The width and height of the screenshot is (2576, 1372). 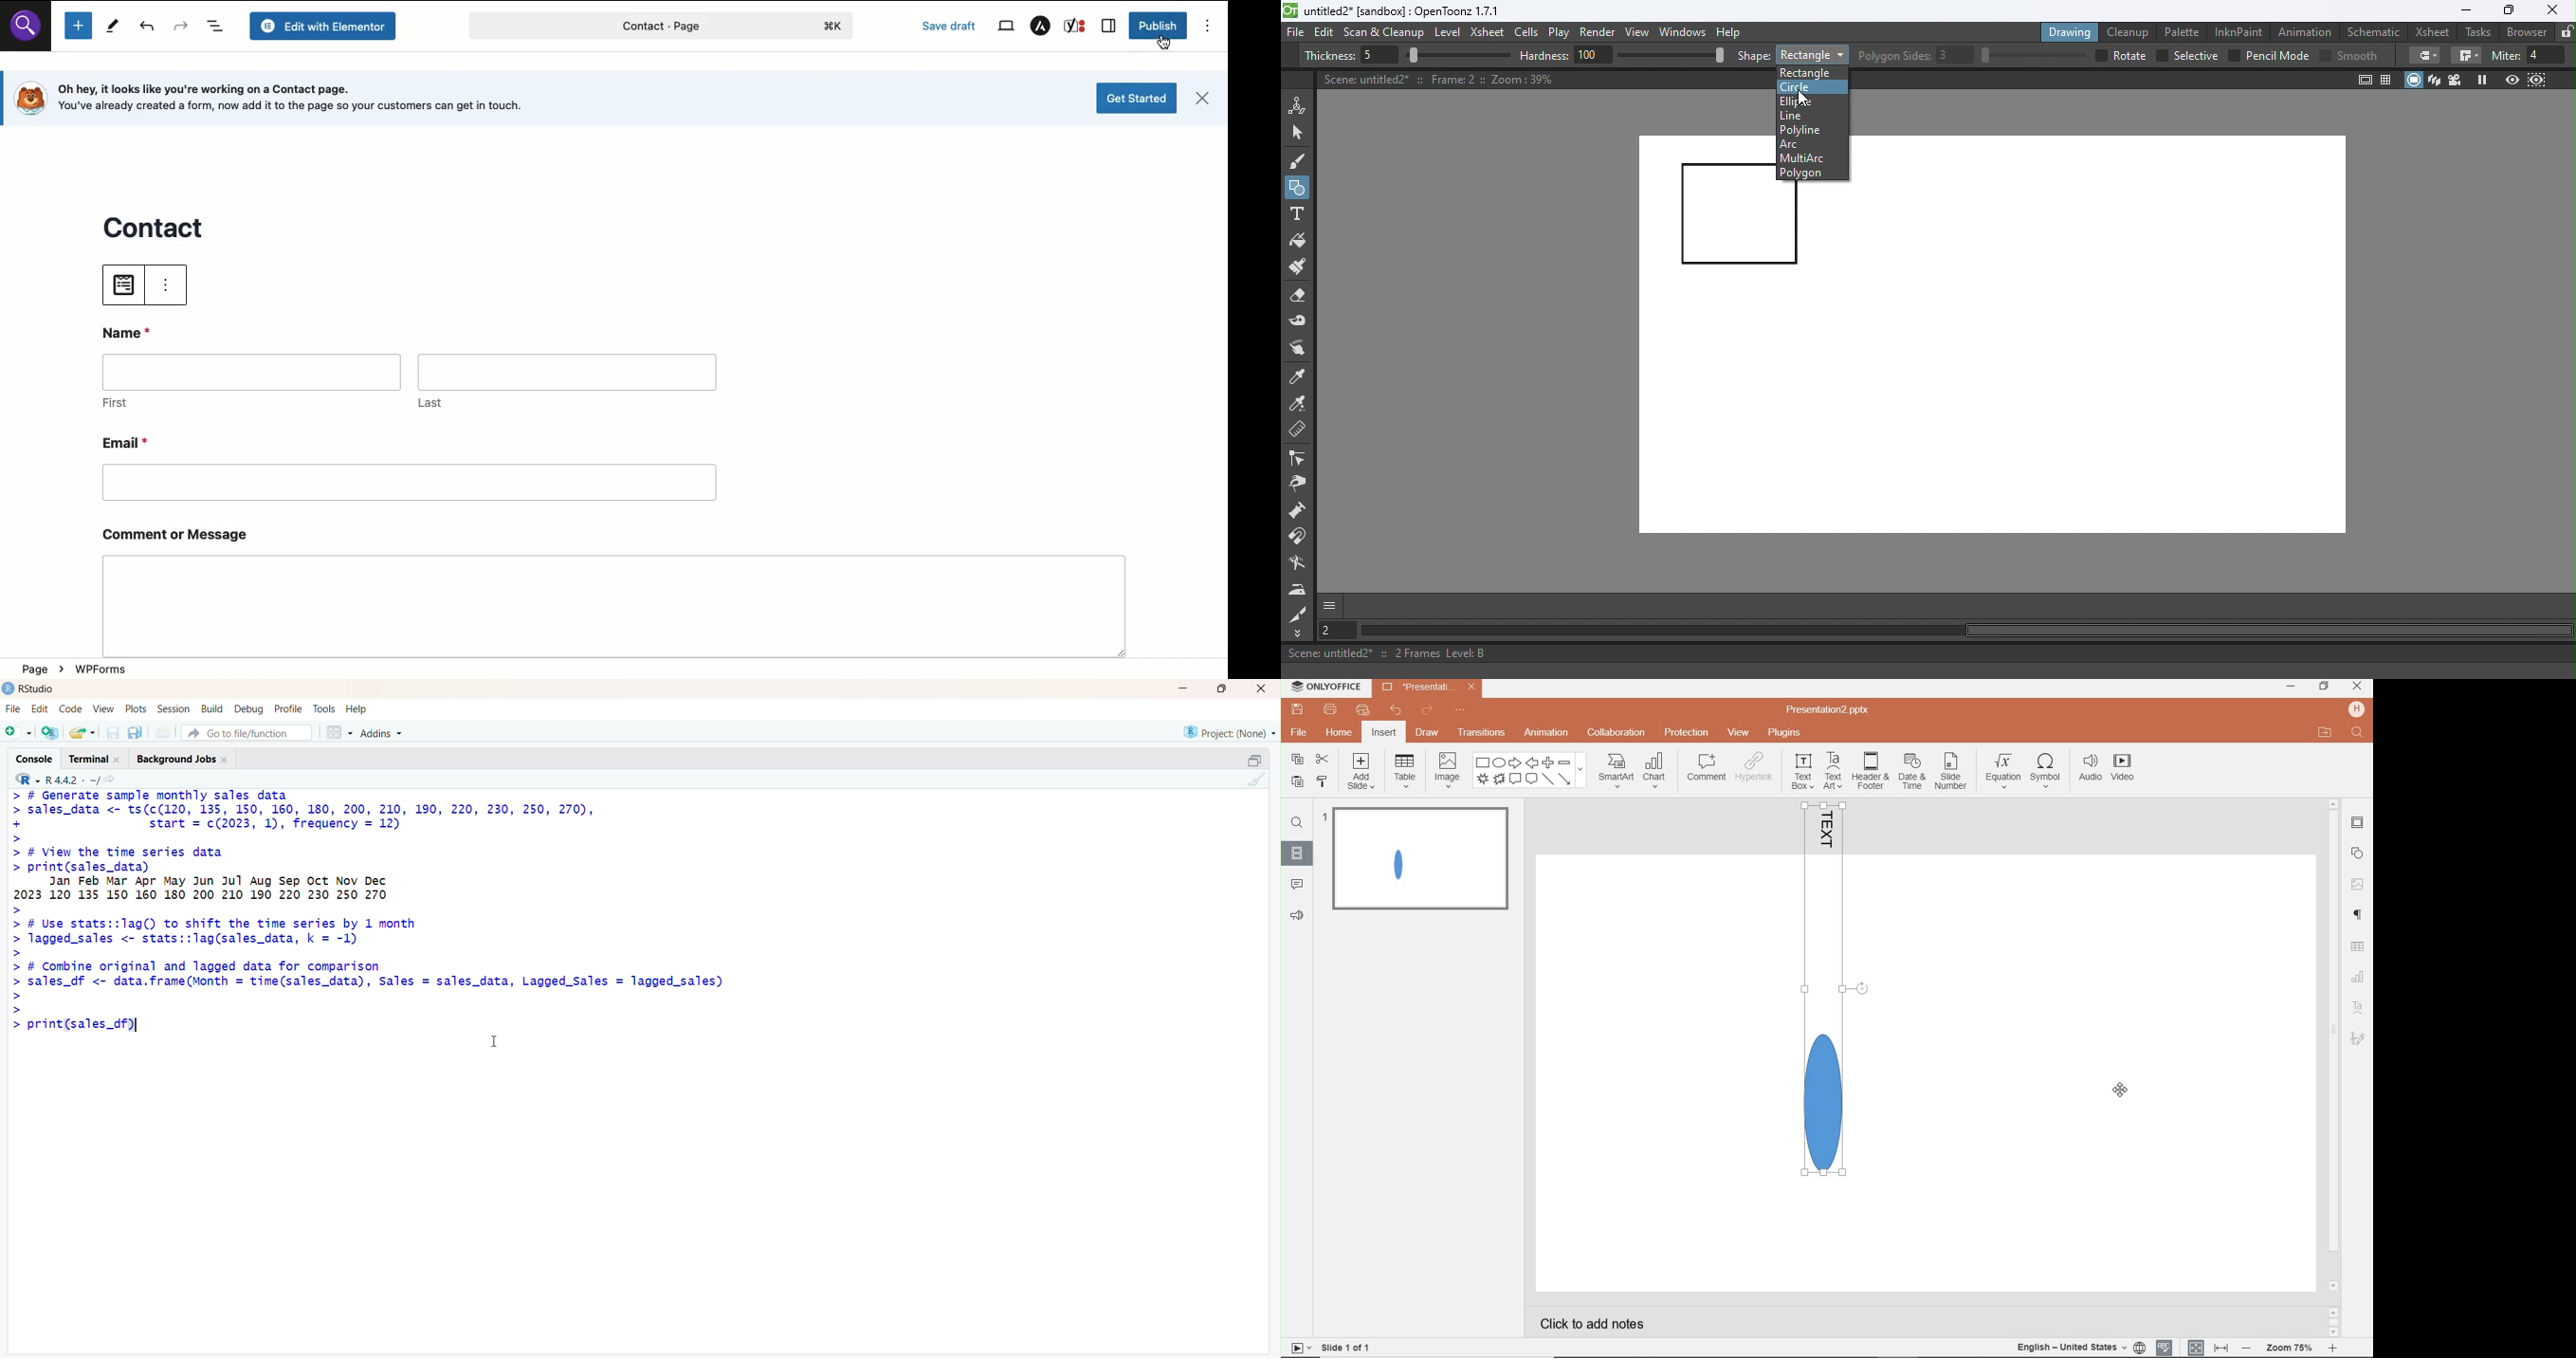 I want to click on HP, so click(x=2358, y=709).